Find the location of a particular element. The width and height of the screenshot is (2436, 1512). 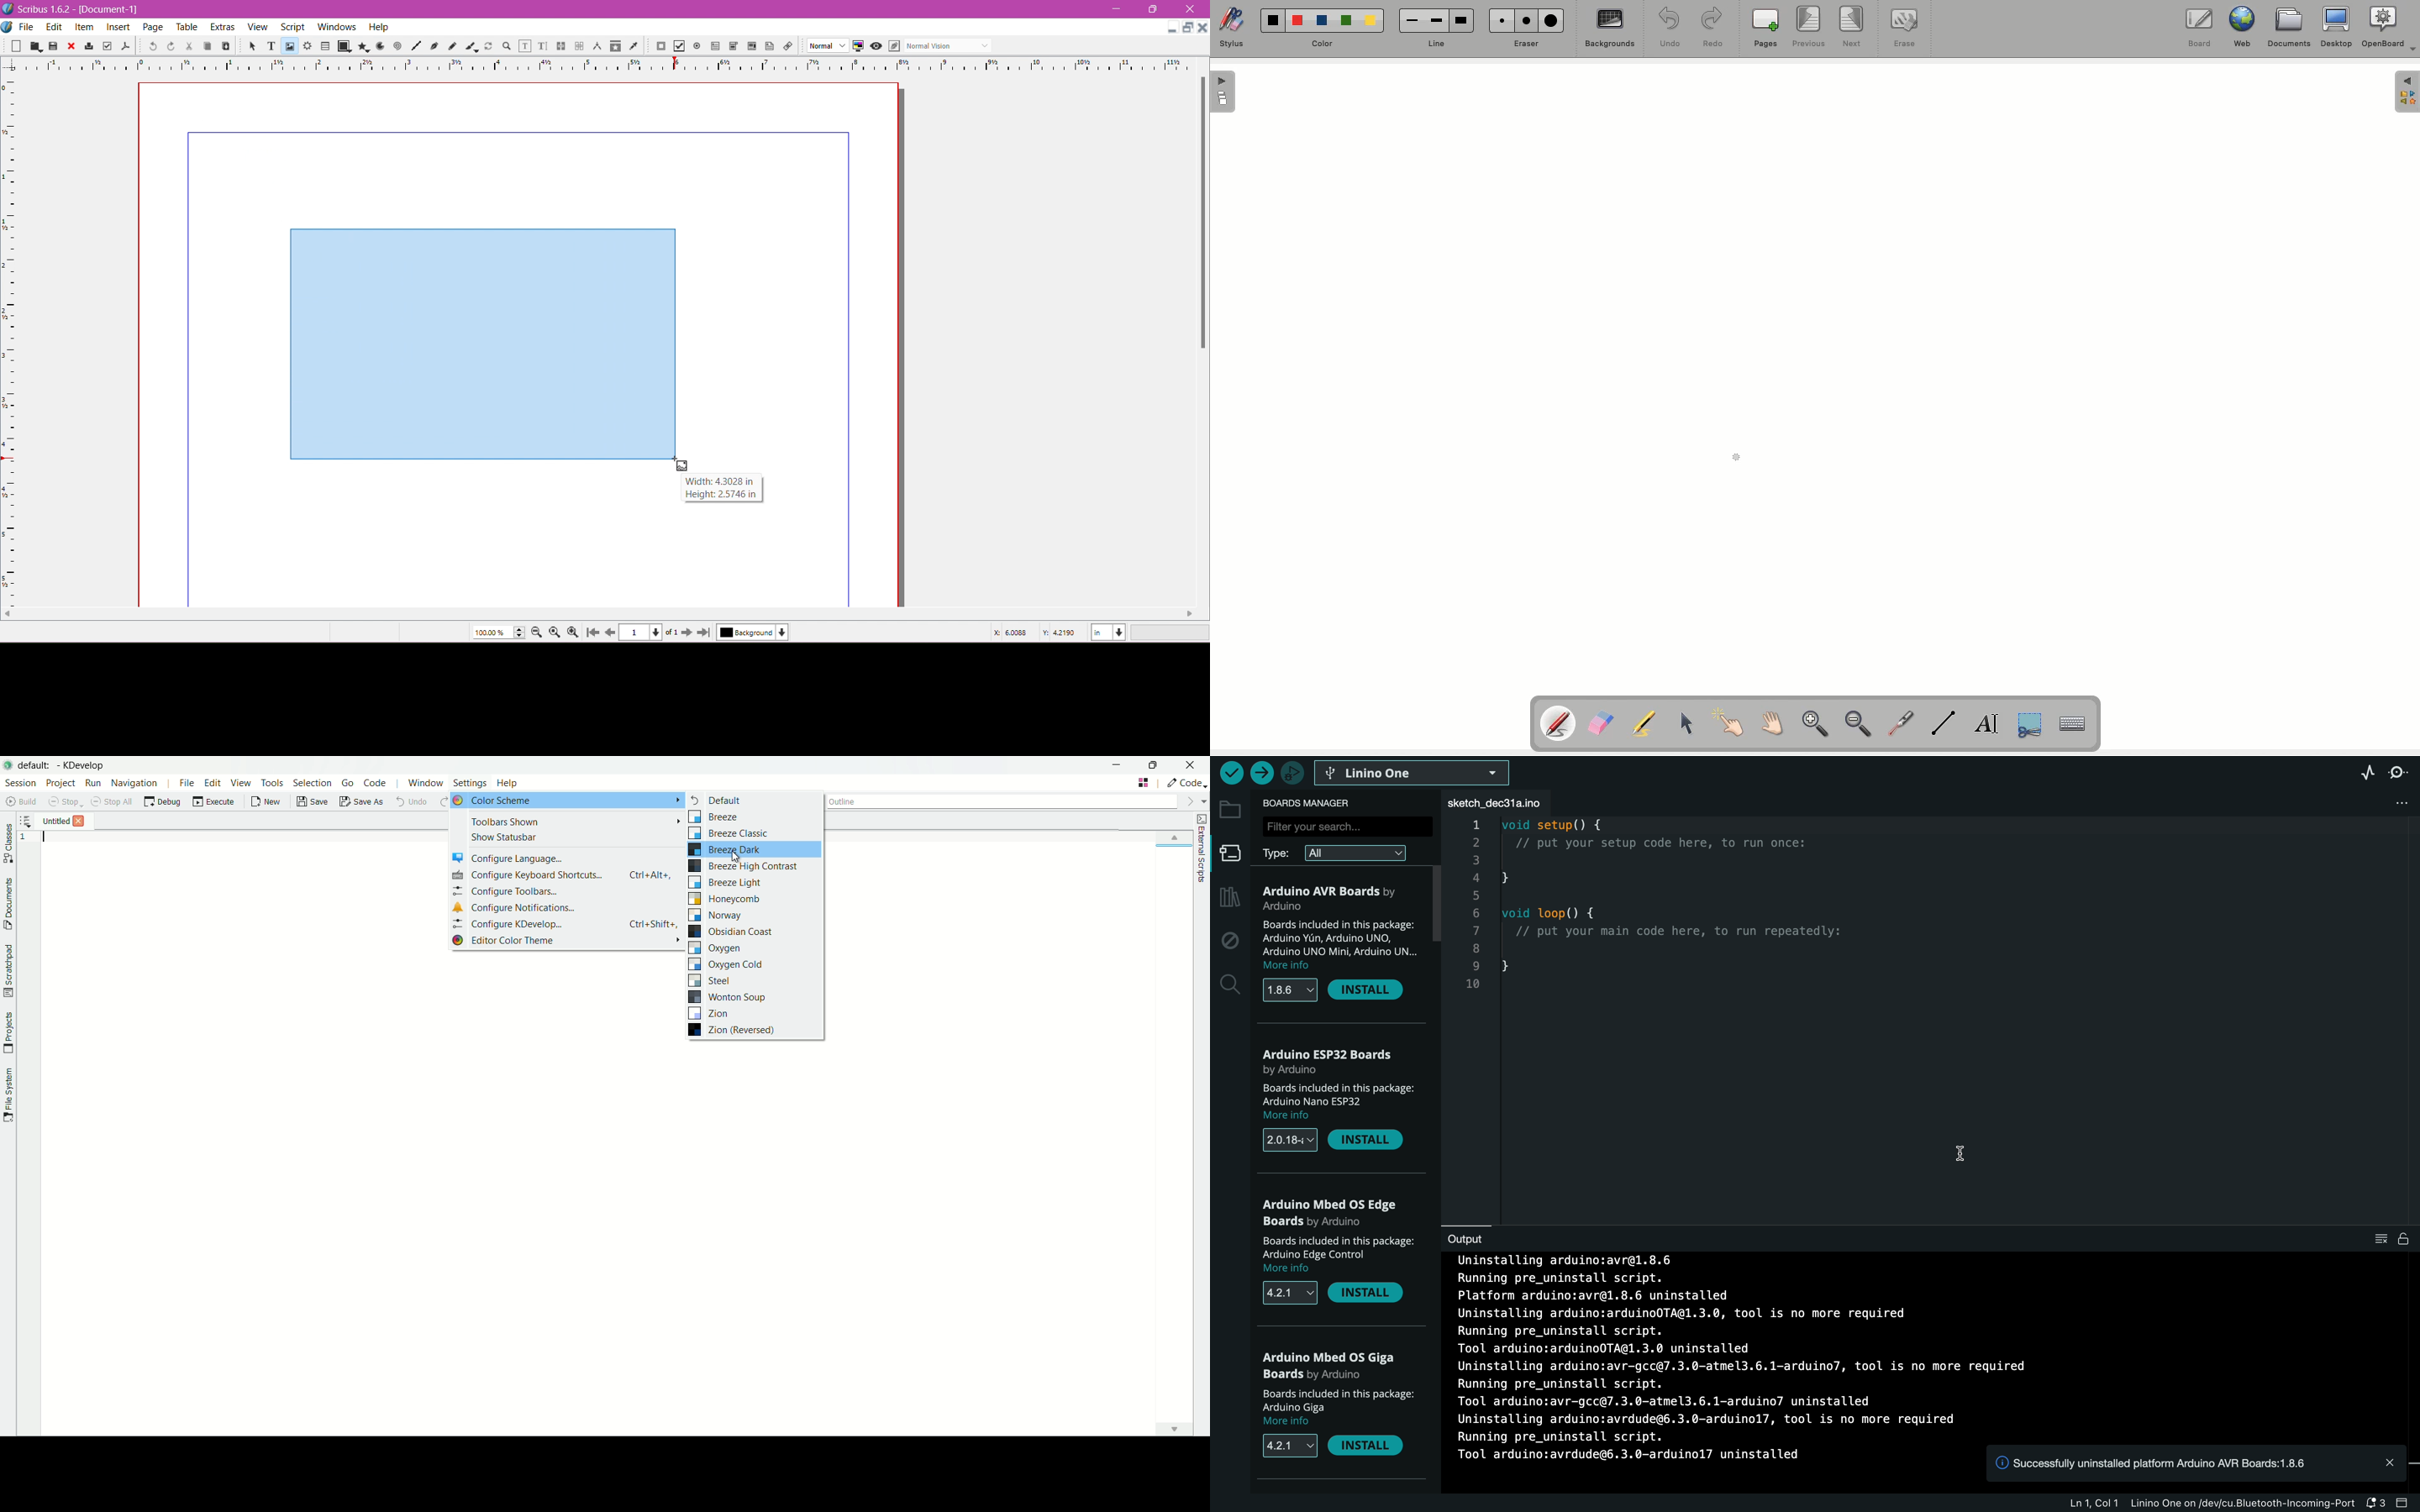

Edit in Preview Mode is located at coordinates (894, 46).